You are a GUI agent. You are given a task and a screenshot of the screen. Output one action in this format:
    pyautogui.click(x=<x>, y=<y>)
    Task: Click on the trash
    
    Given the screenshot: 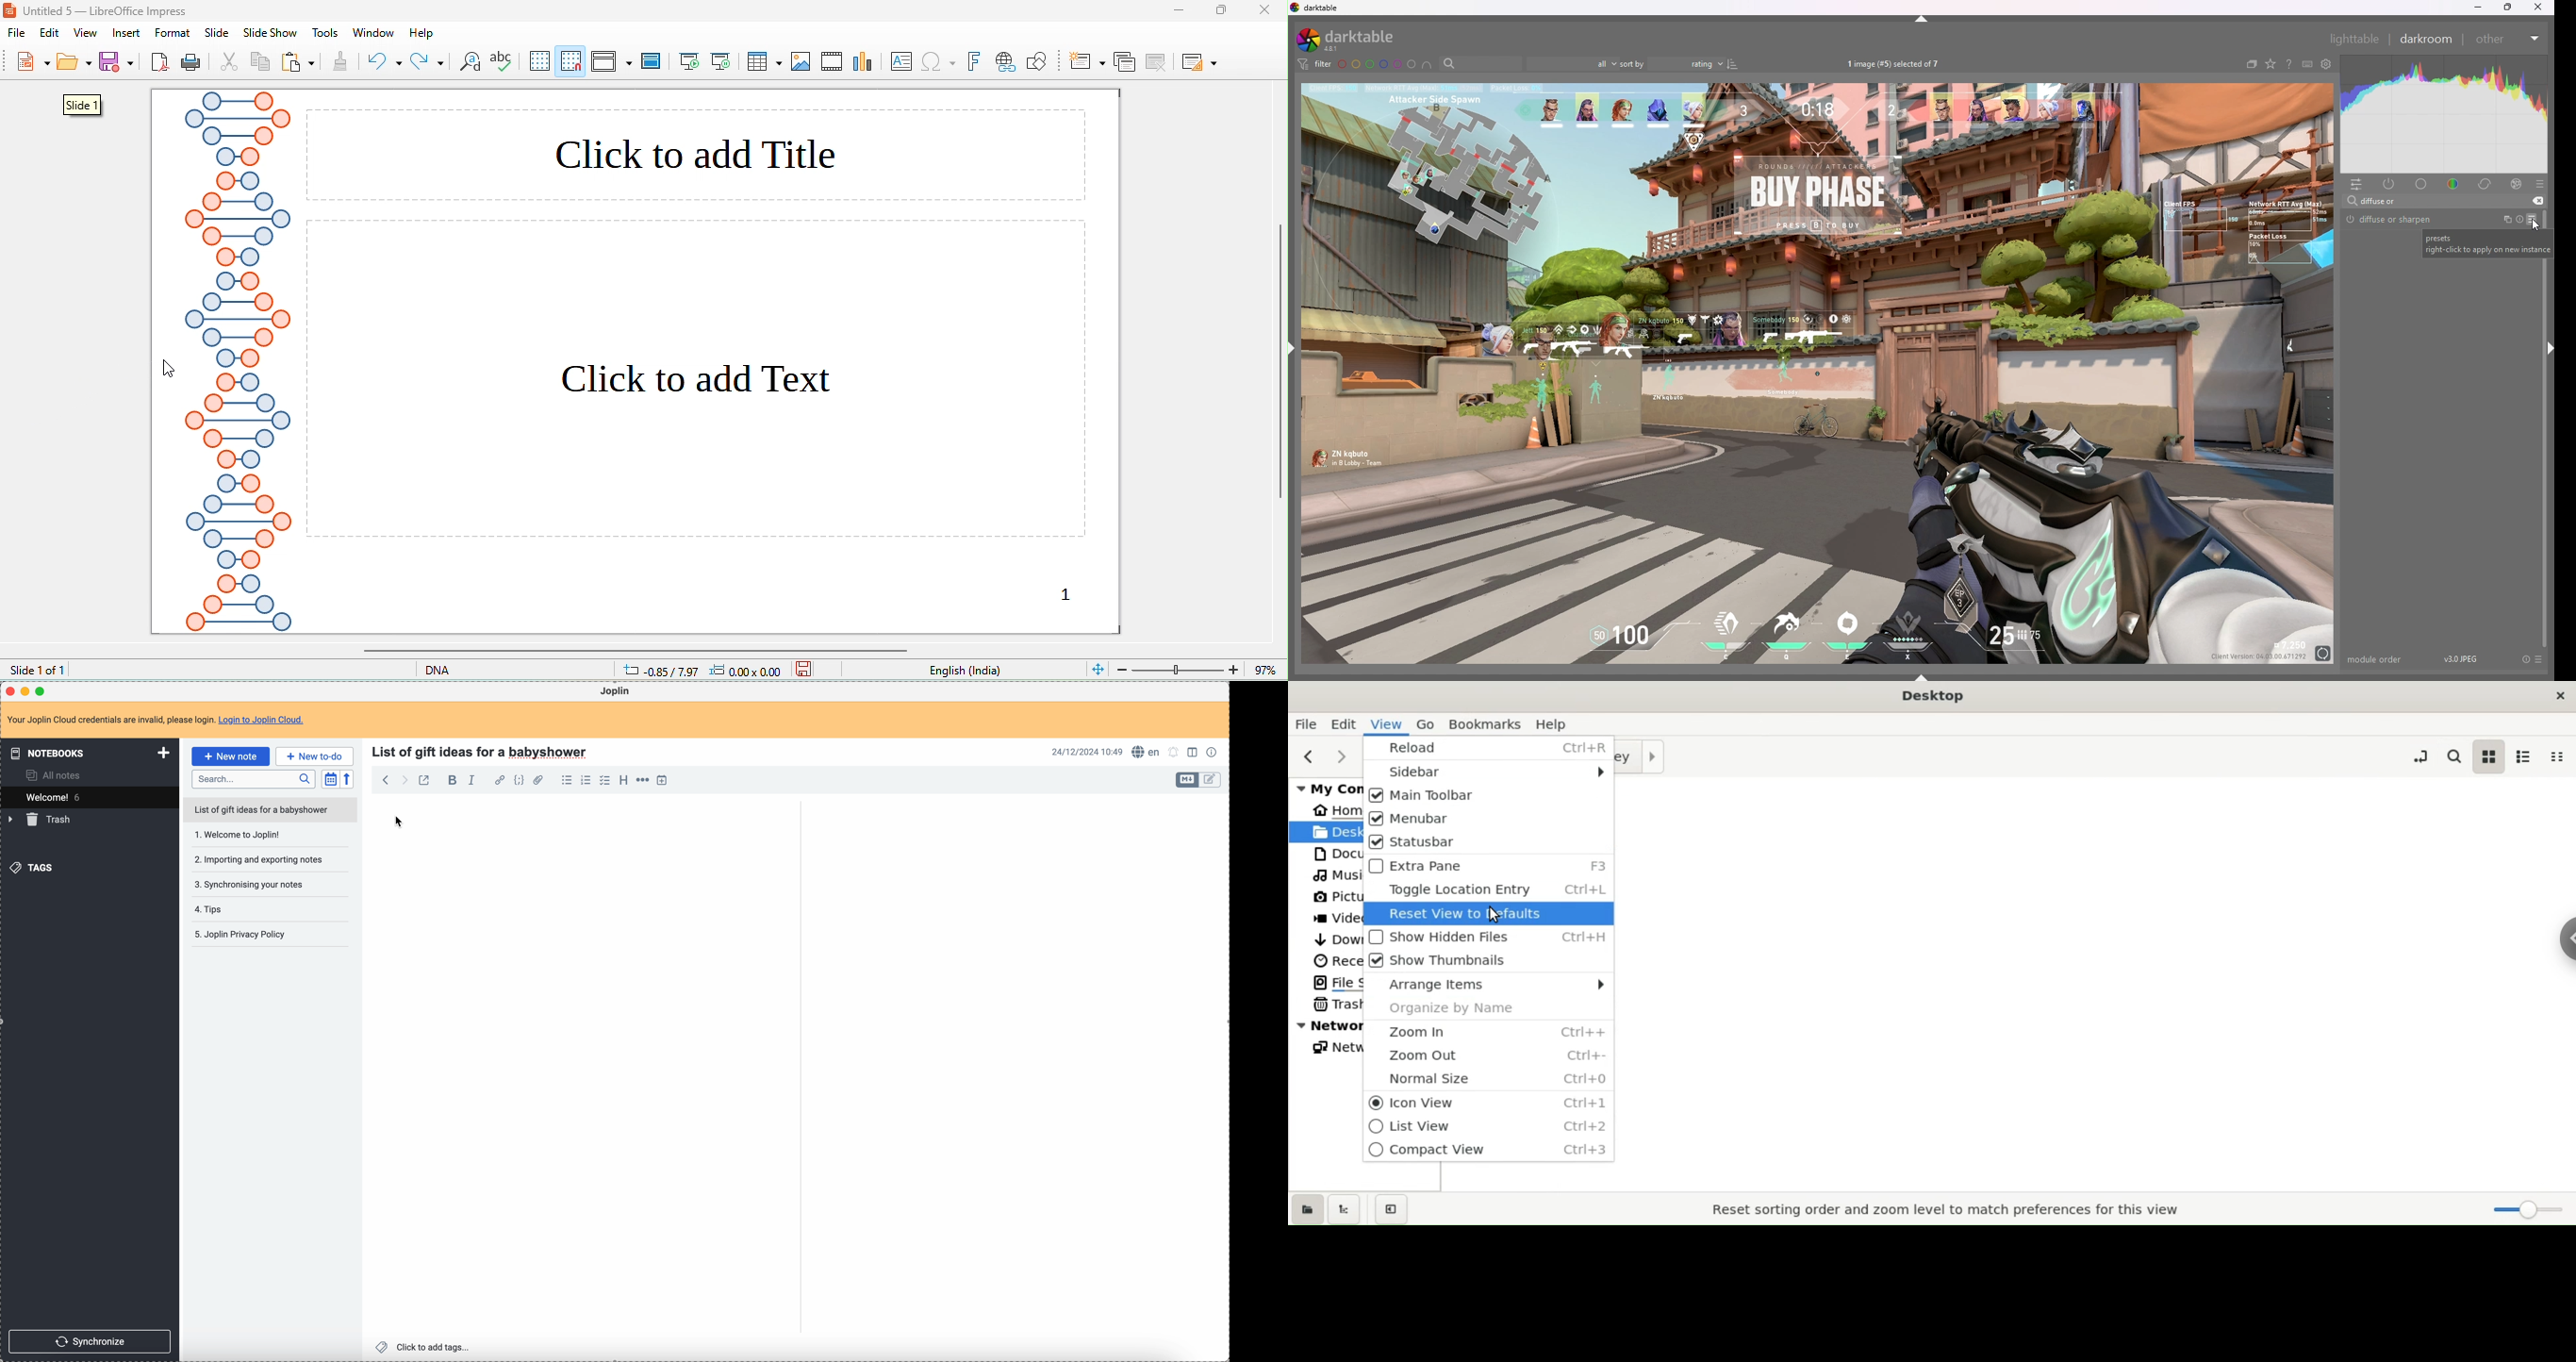 What is the action you would take?
    pyautogui.click(x=41, y=820)
    